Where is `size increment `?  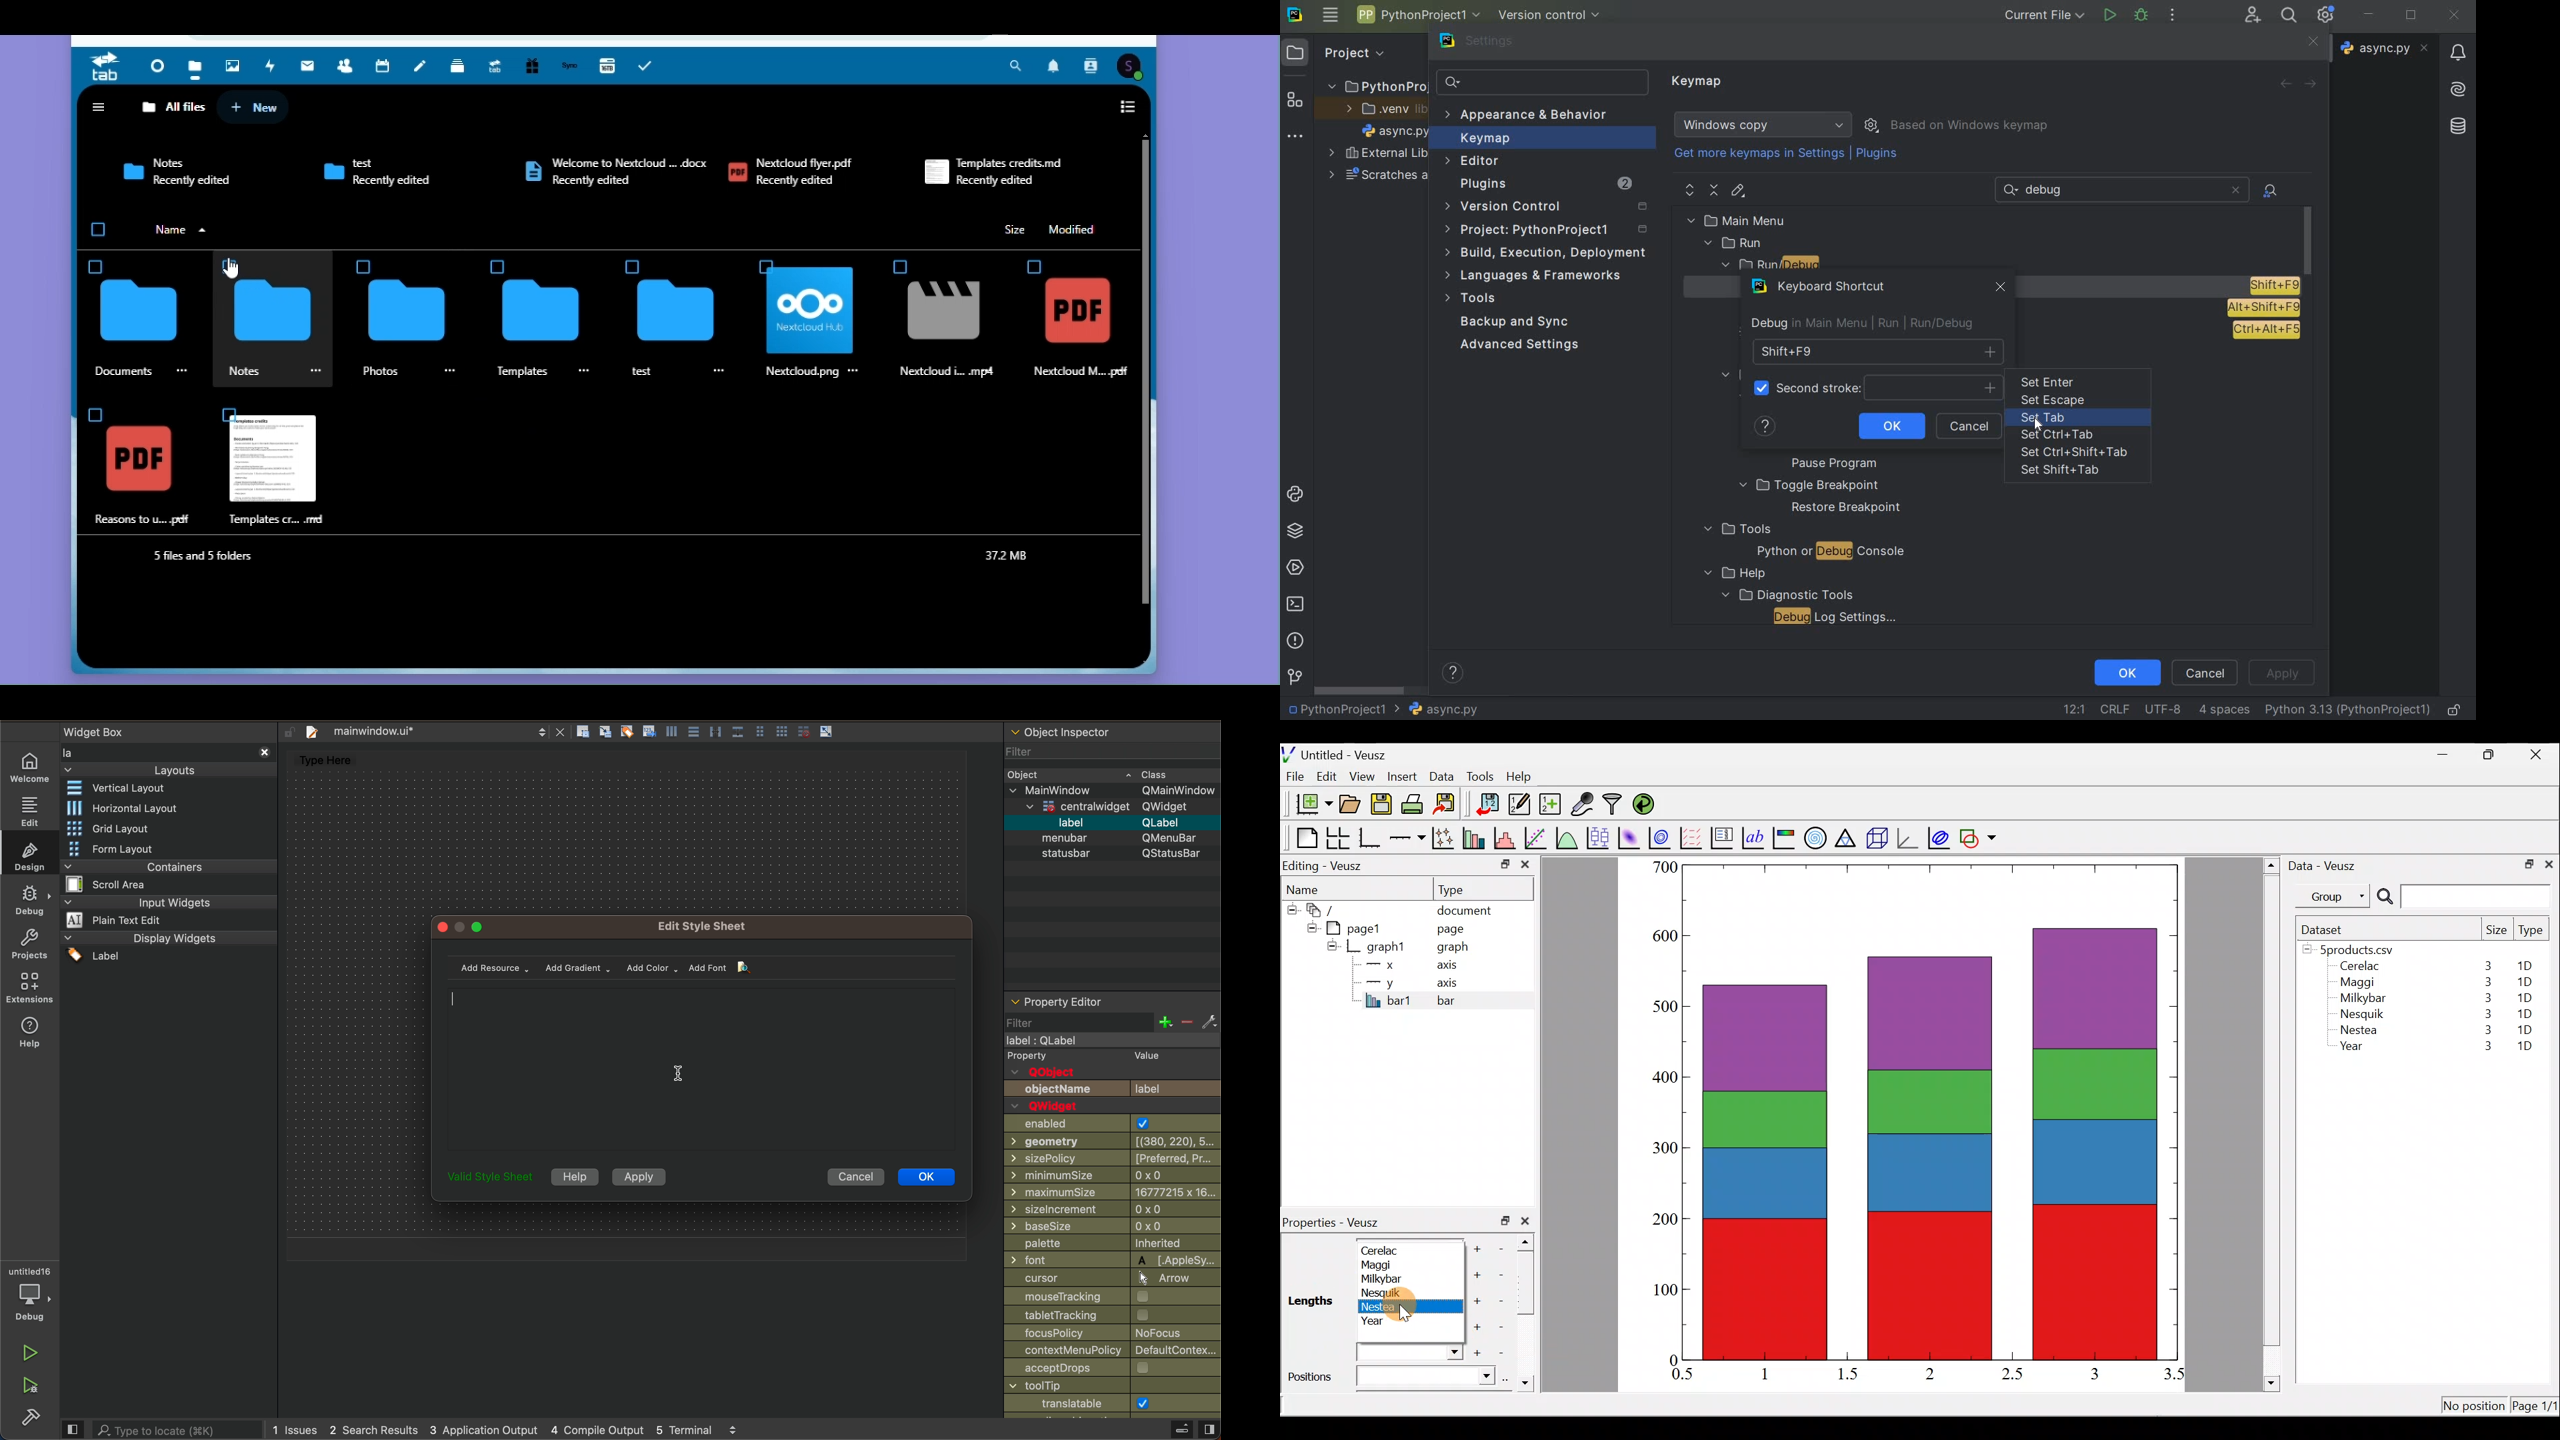
size increment  is located at coordinates (1112, 1209).